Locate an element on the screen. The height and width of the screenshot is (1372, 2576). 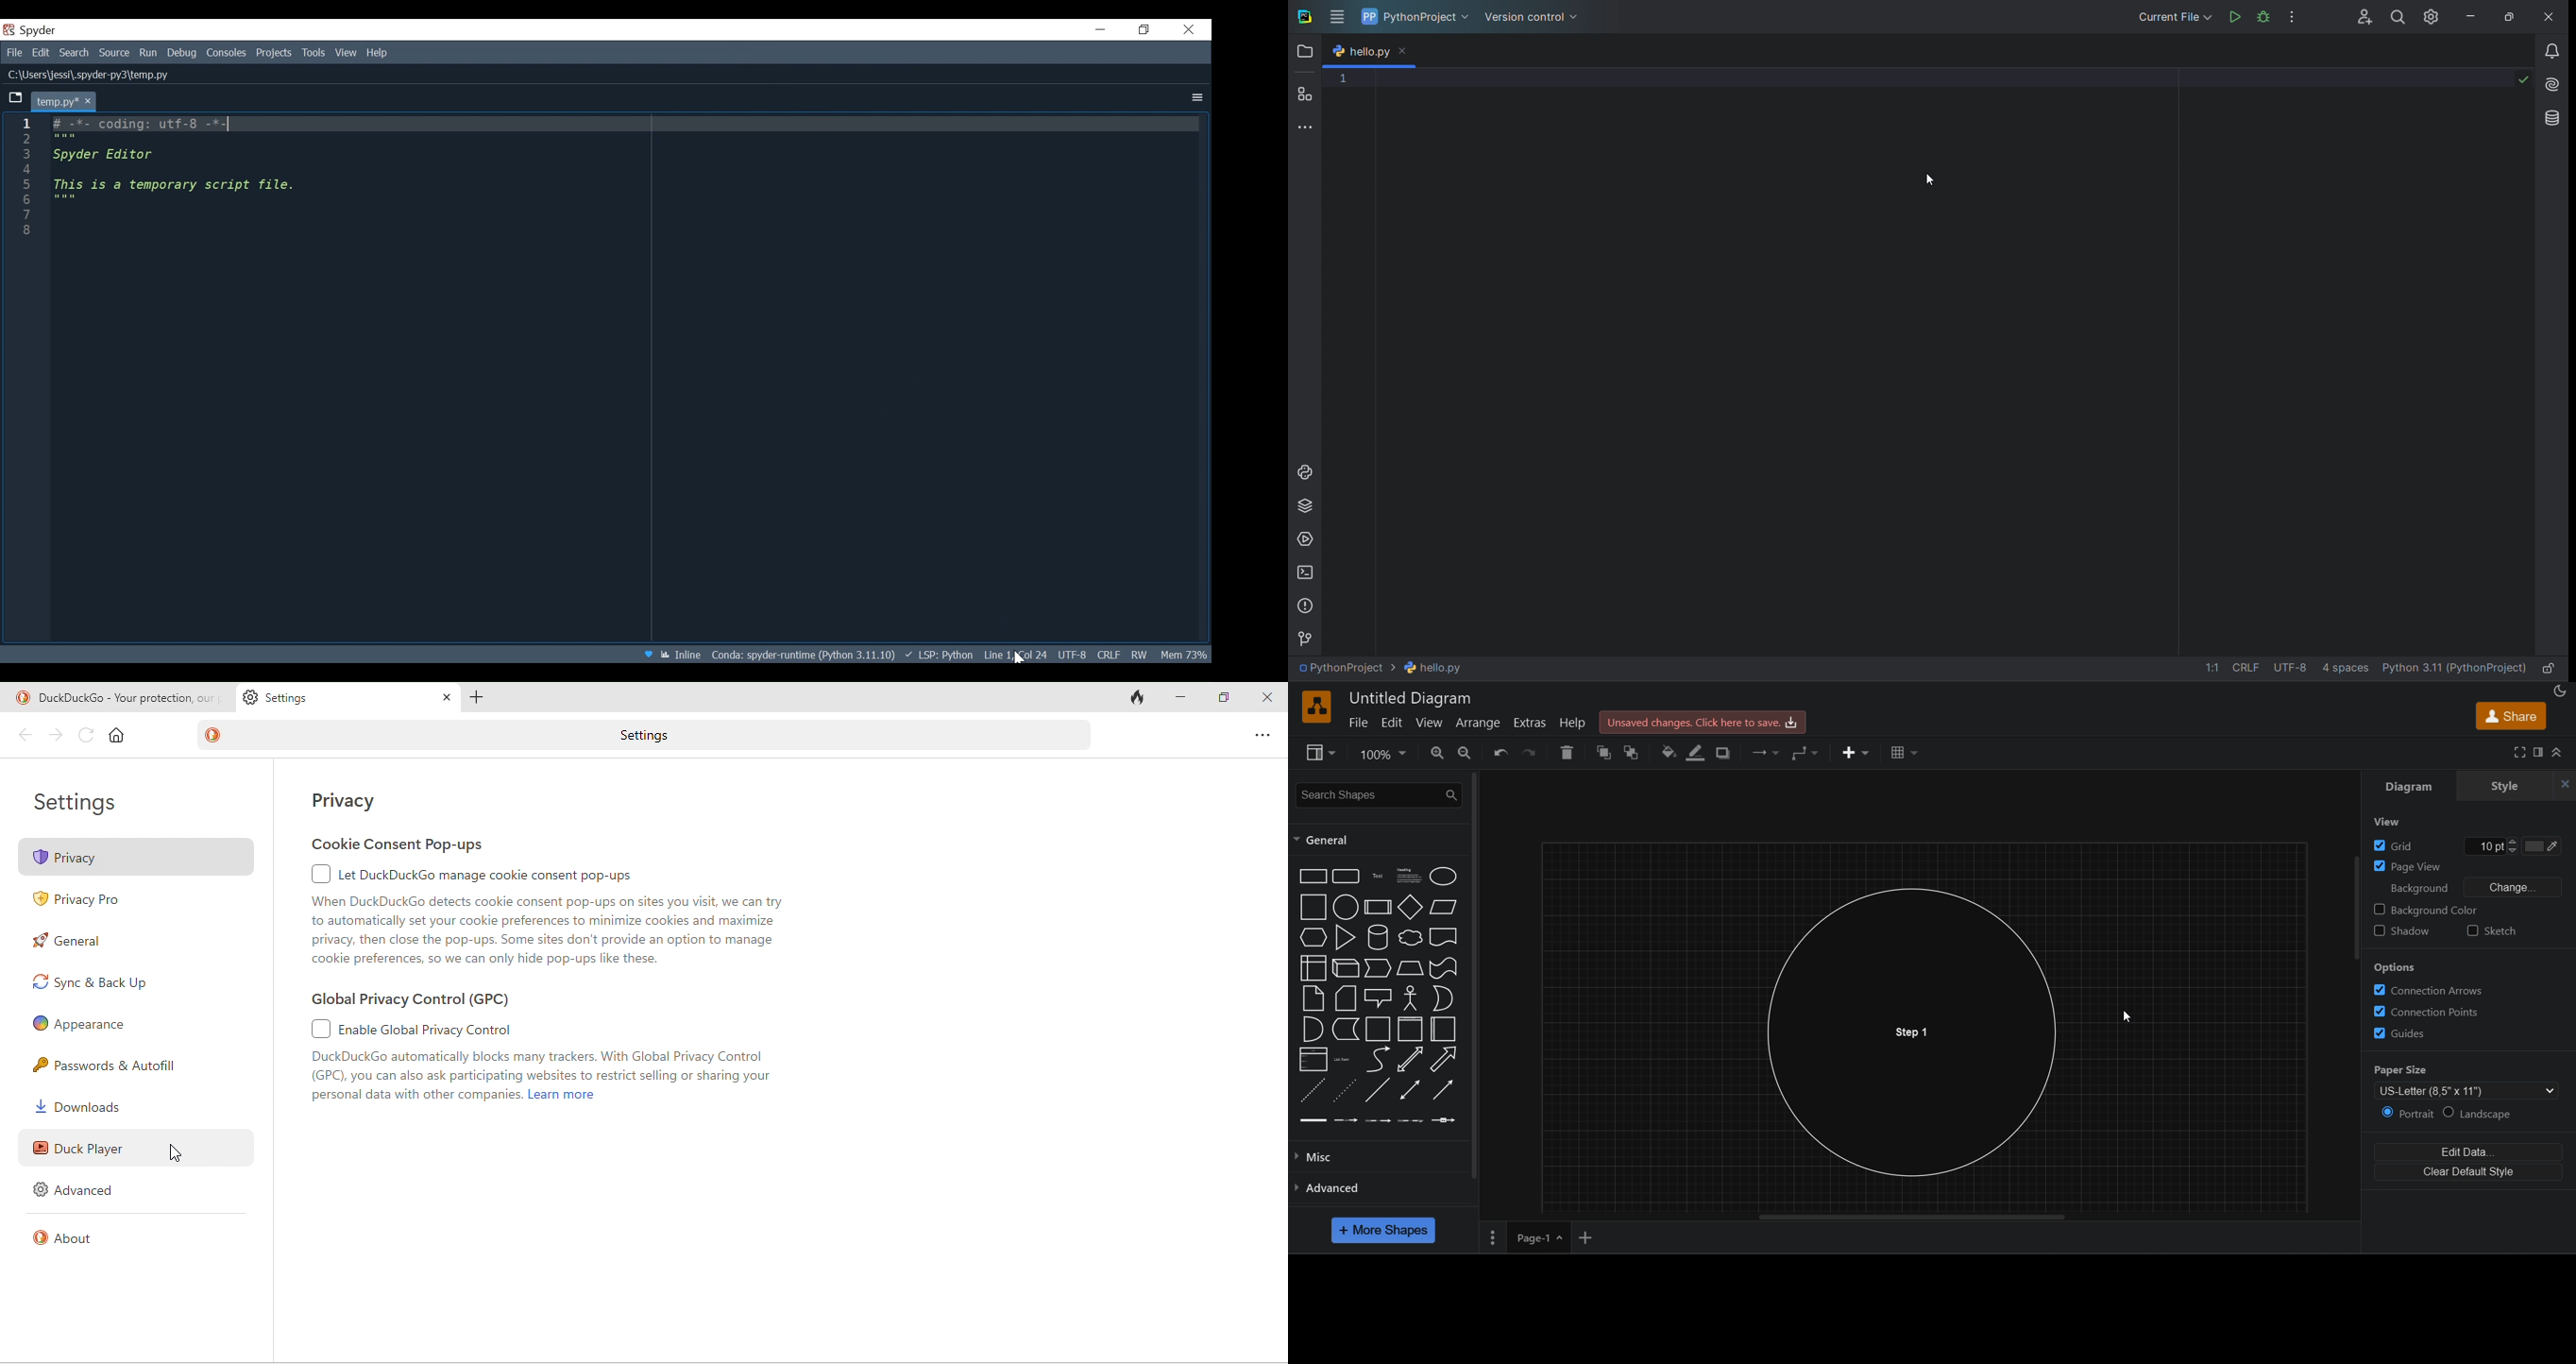
shadow is located at coordinates (1727, 752).